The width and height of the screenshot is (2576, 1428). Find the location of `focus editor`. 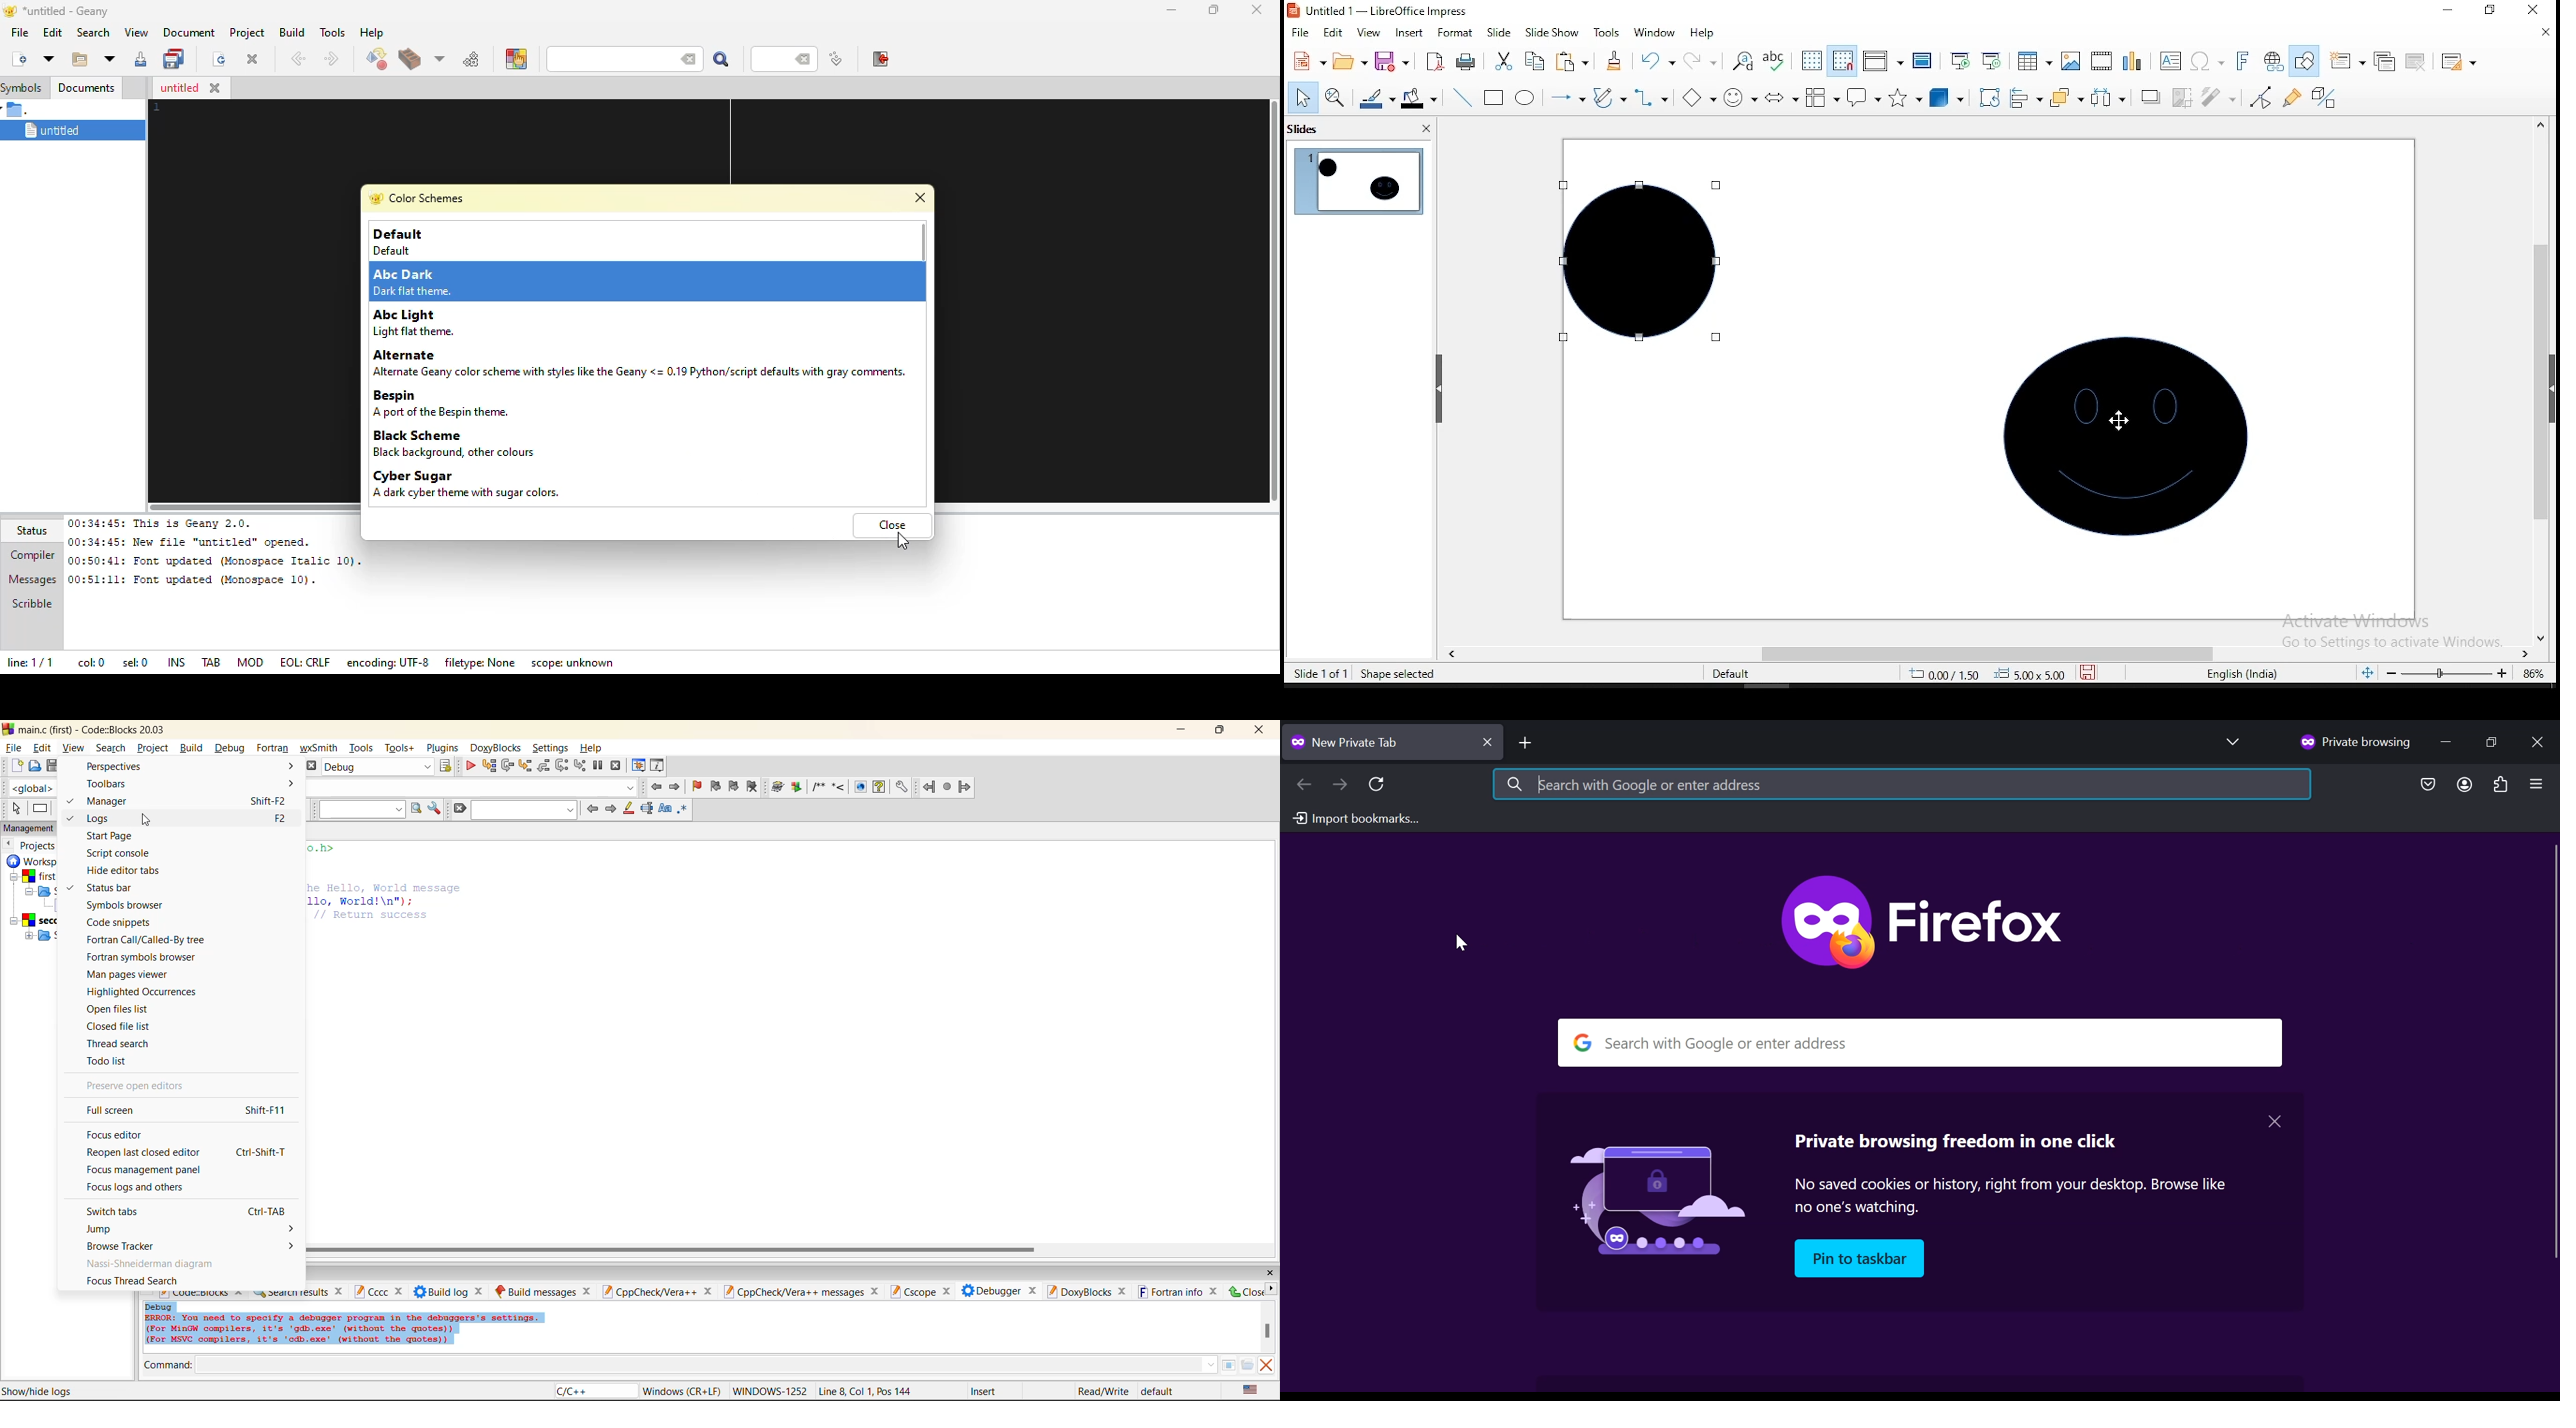

focus editor is located at coordinates (113, 1136).